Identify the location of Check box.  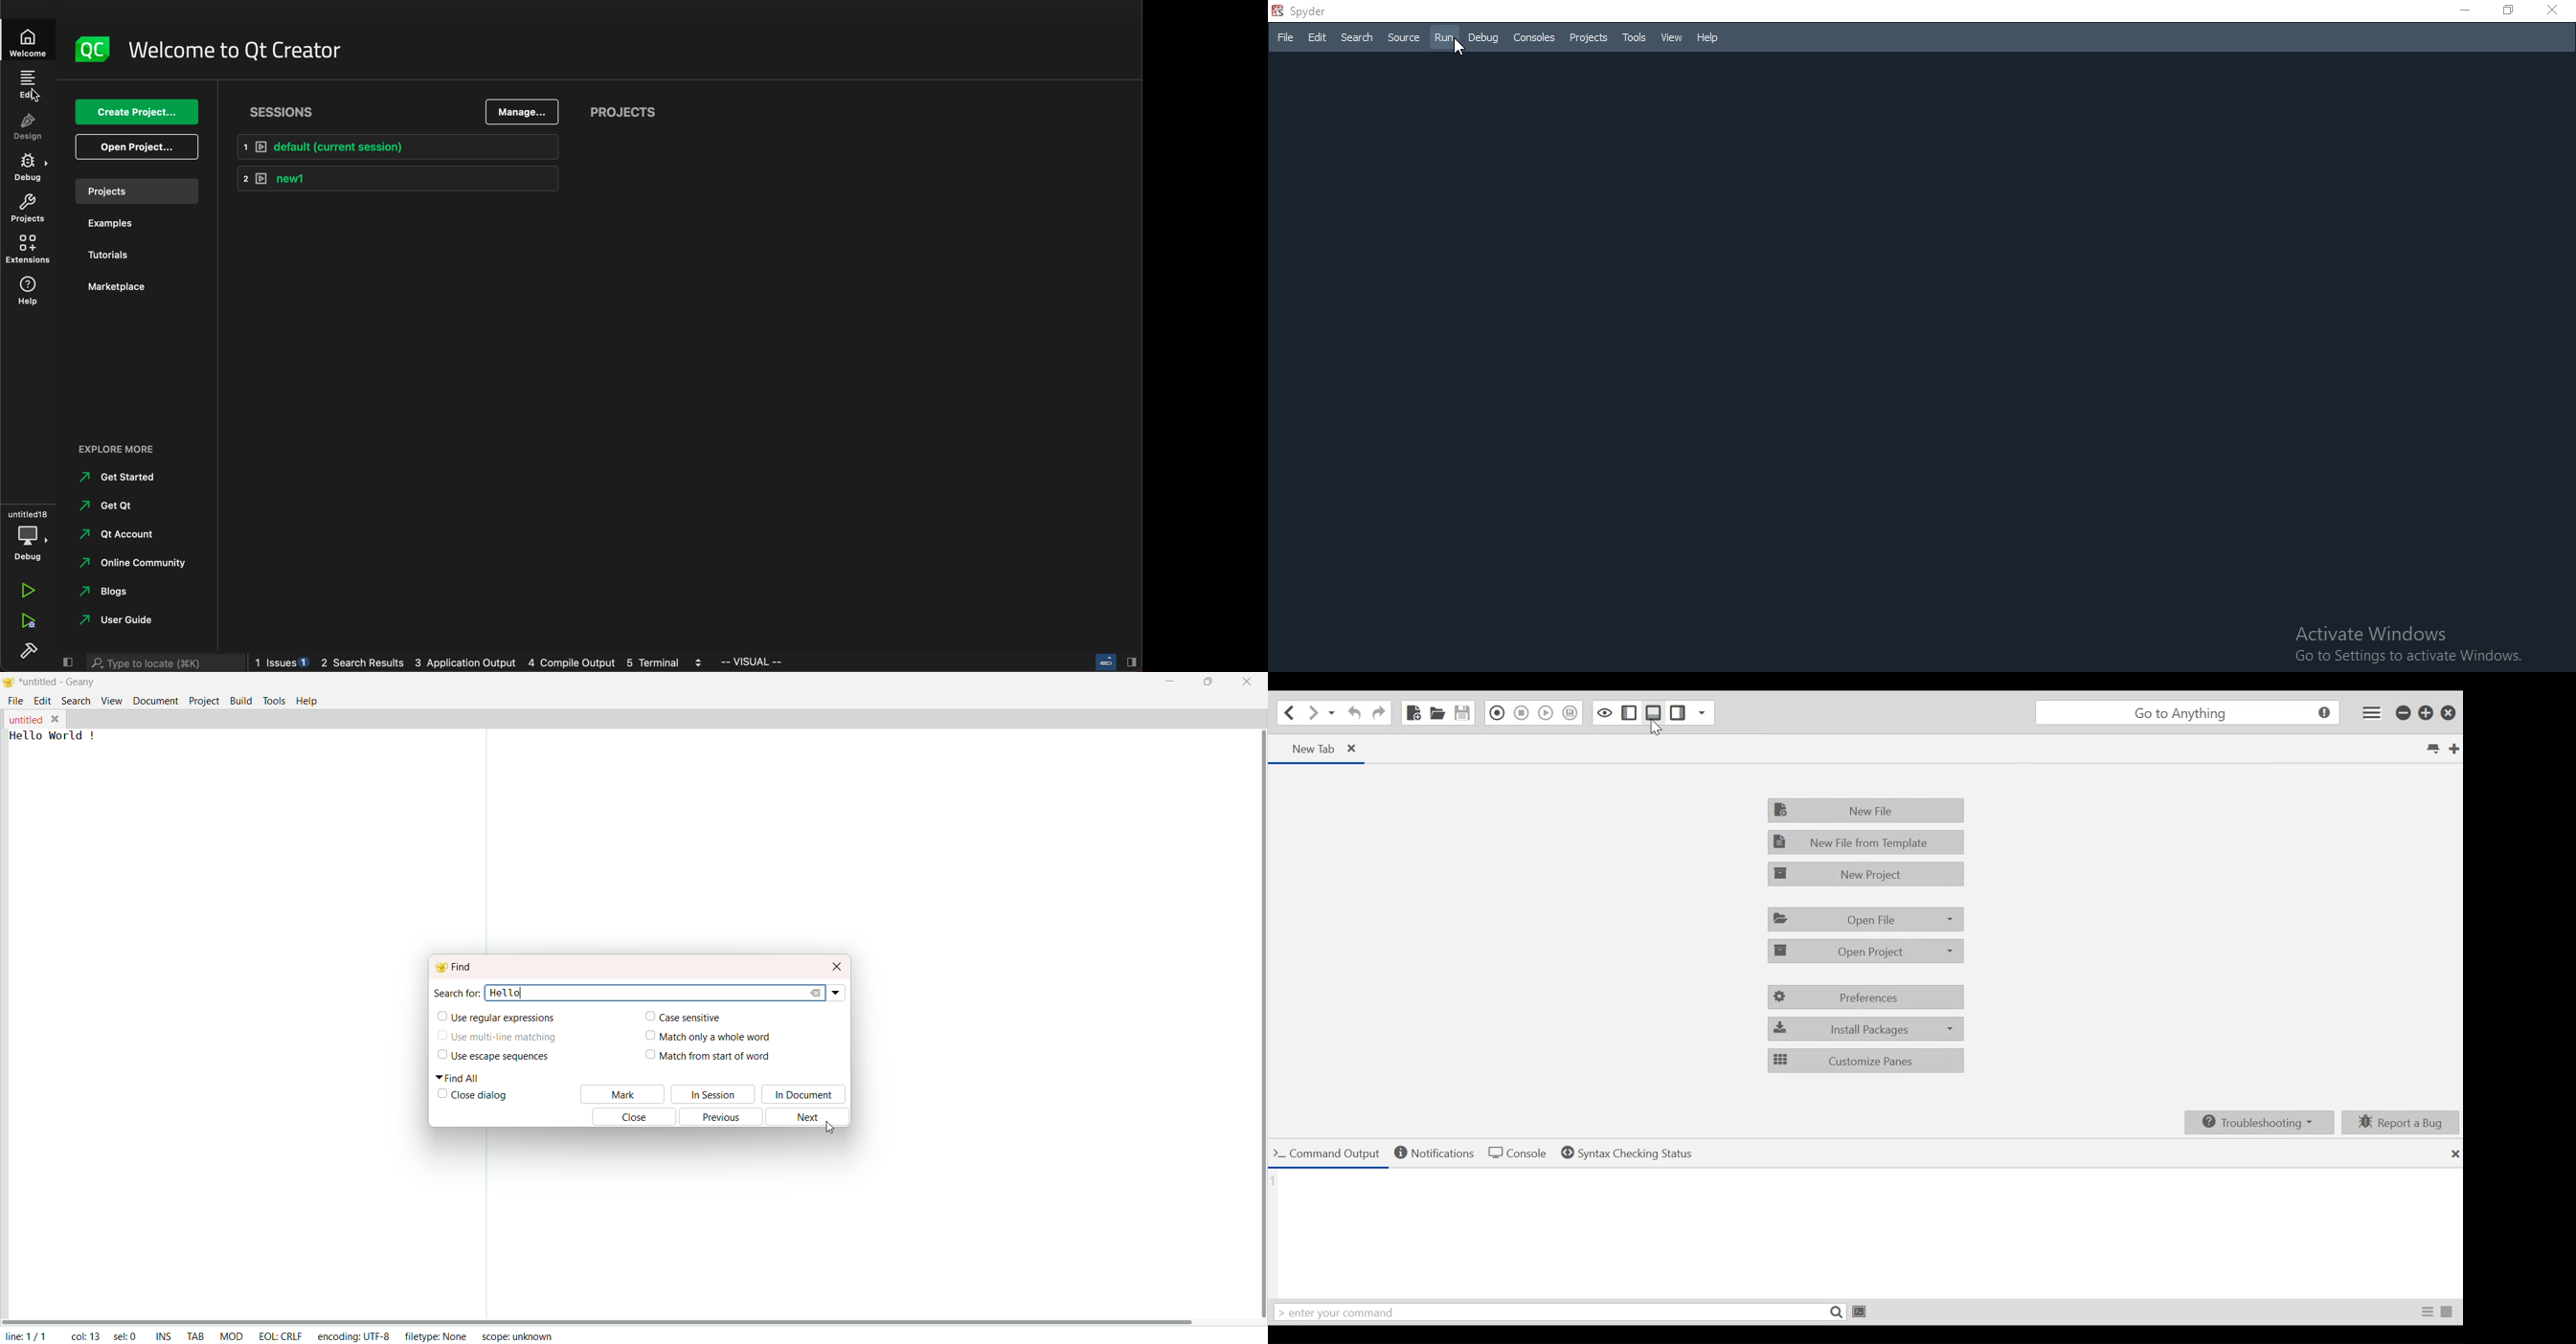
(646, 1038).